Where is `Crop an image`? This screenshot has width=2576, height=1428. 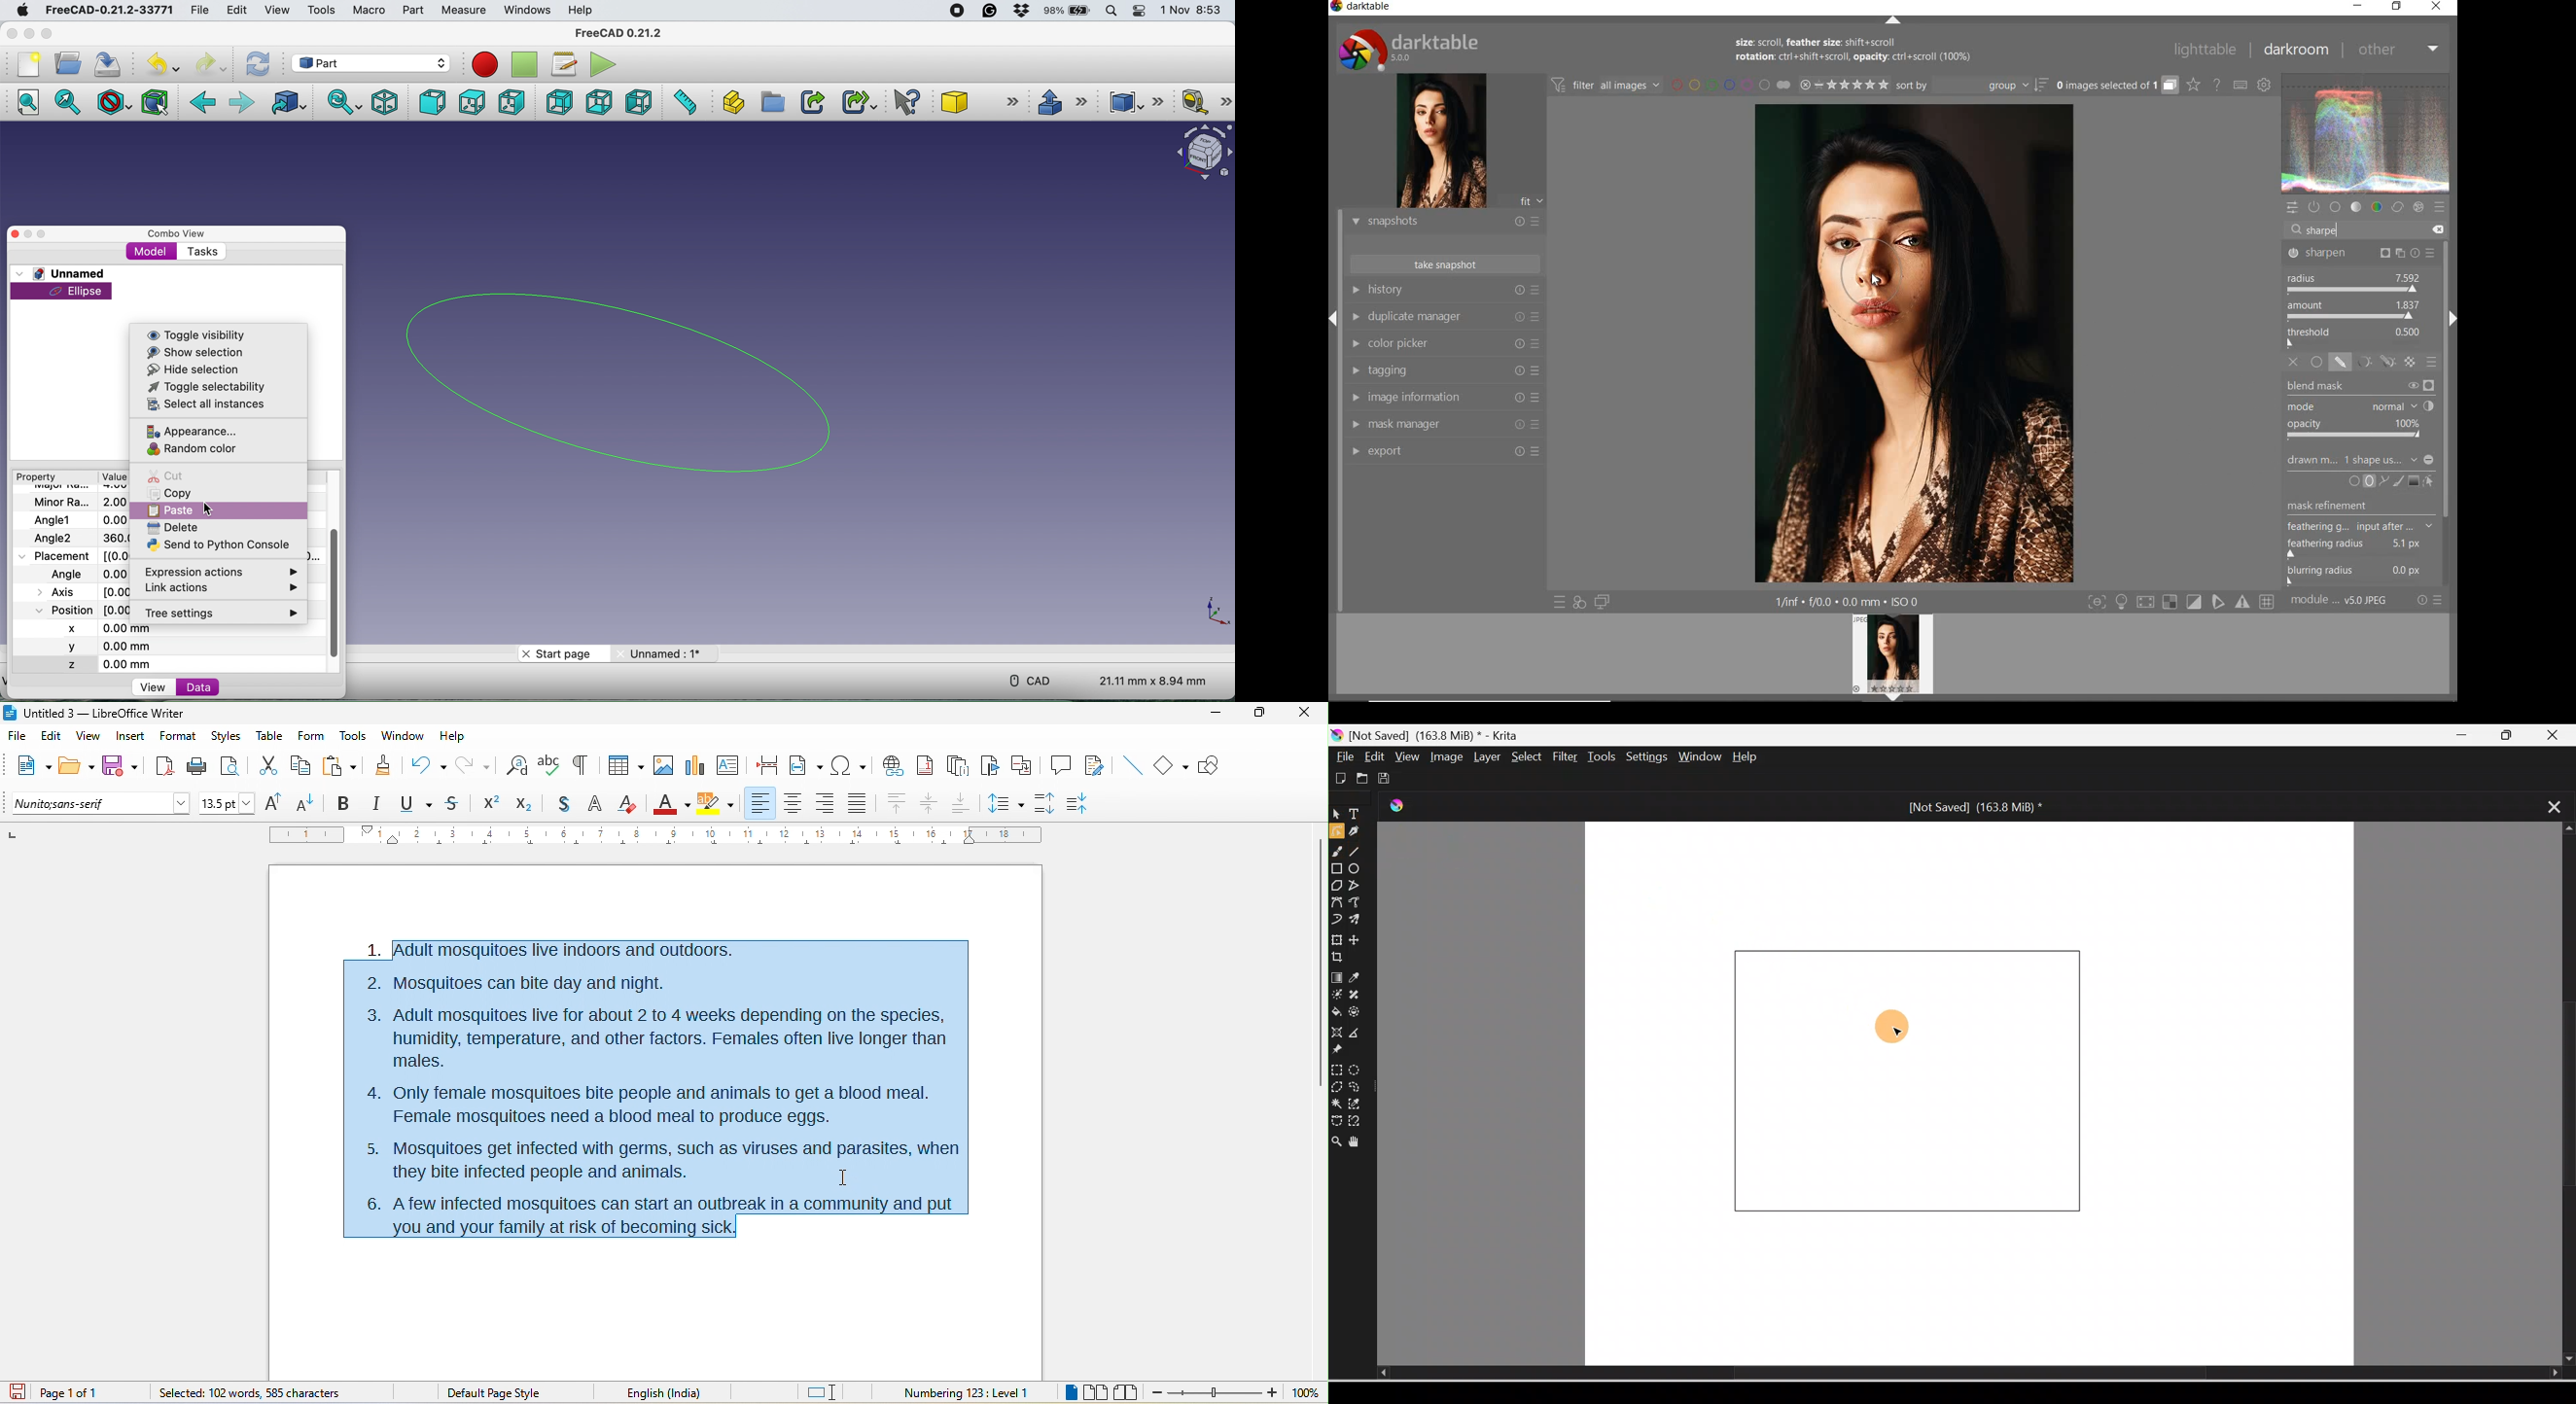 Crop an image is located at coordinates (1343, 957).